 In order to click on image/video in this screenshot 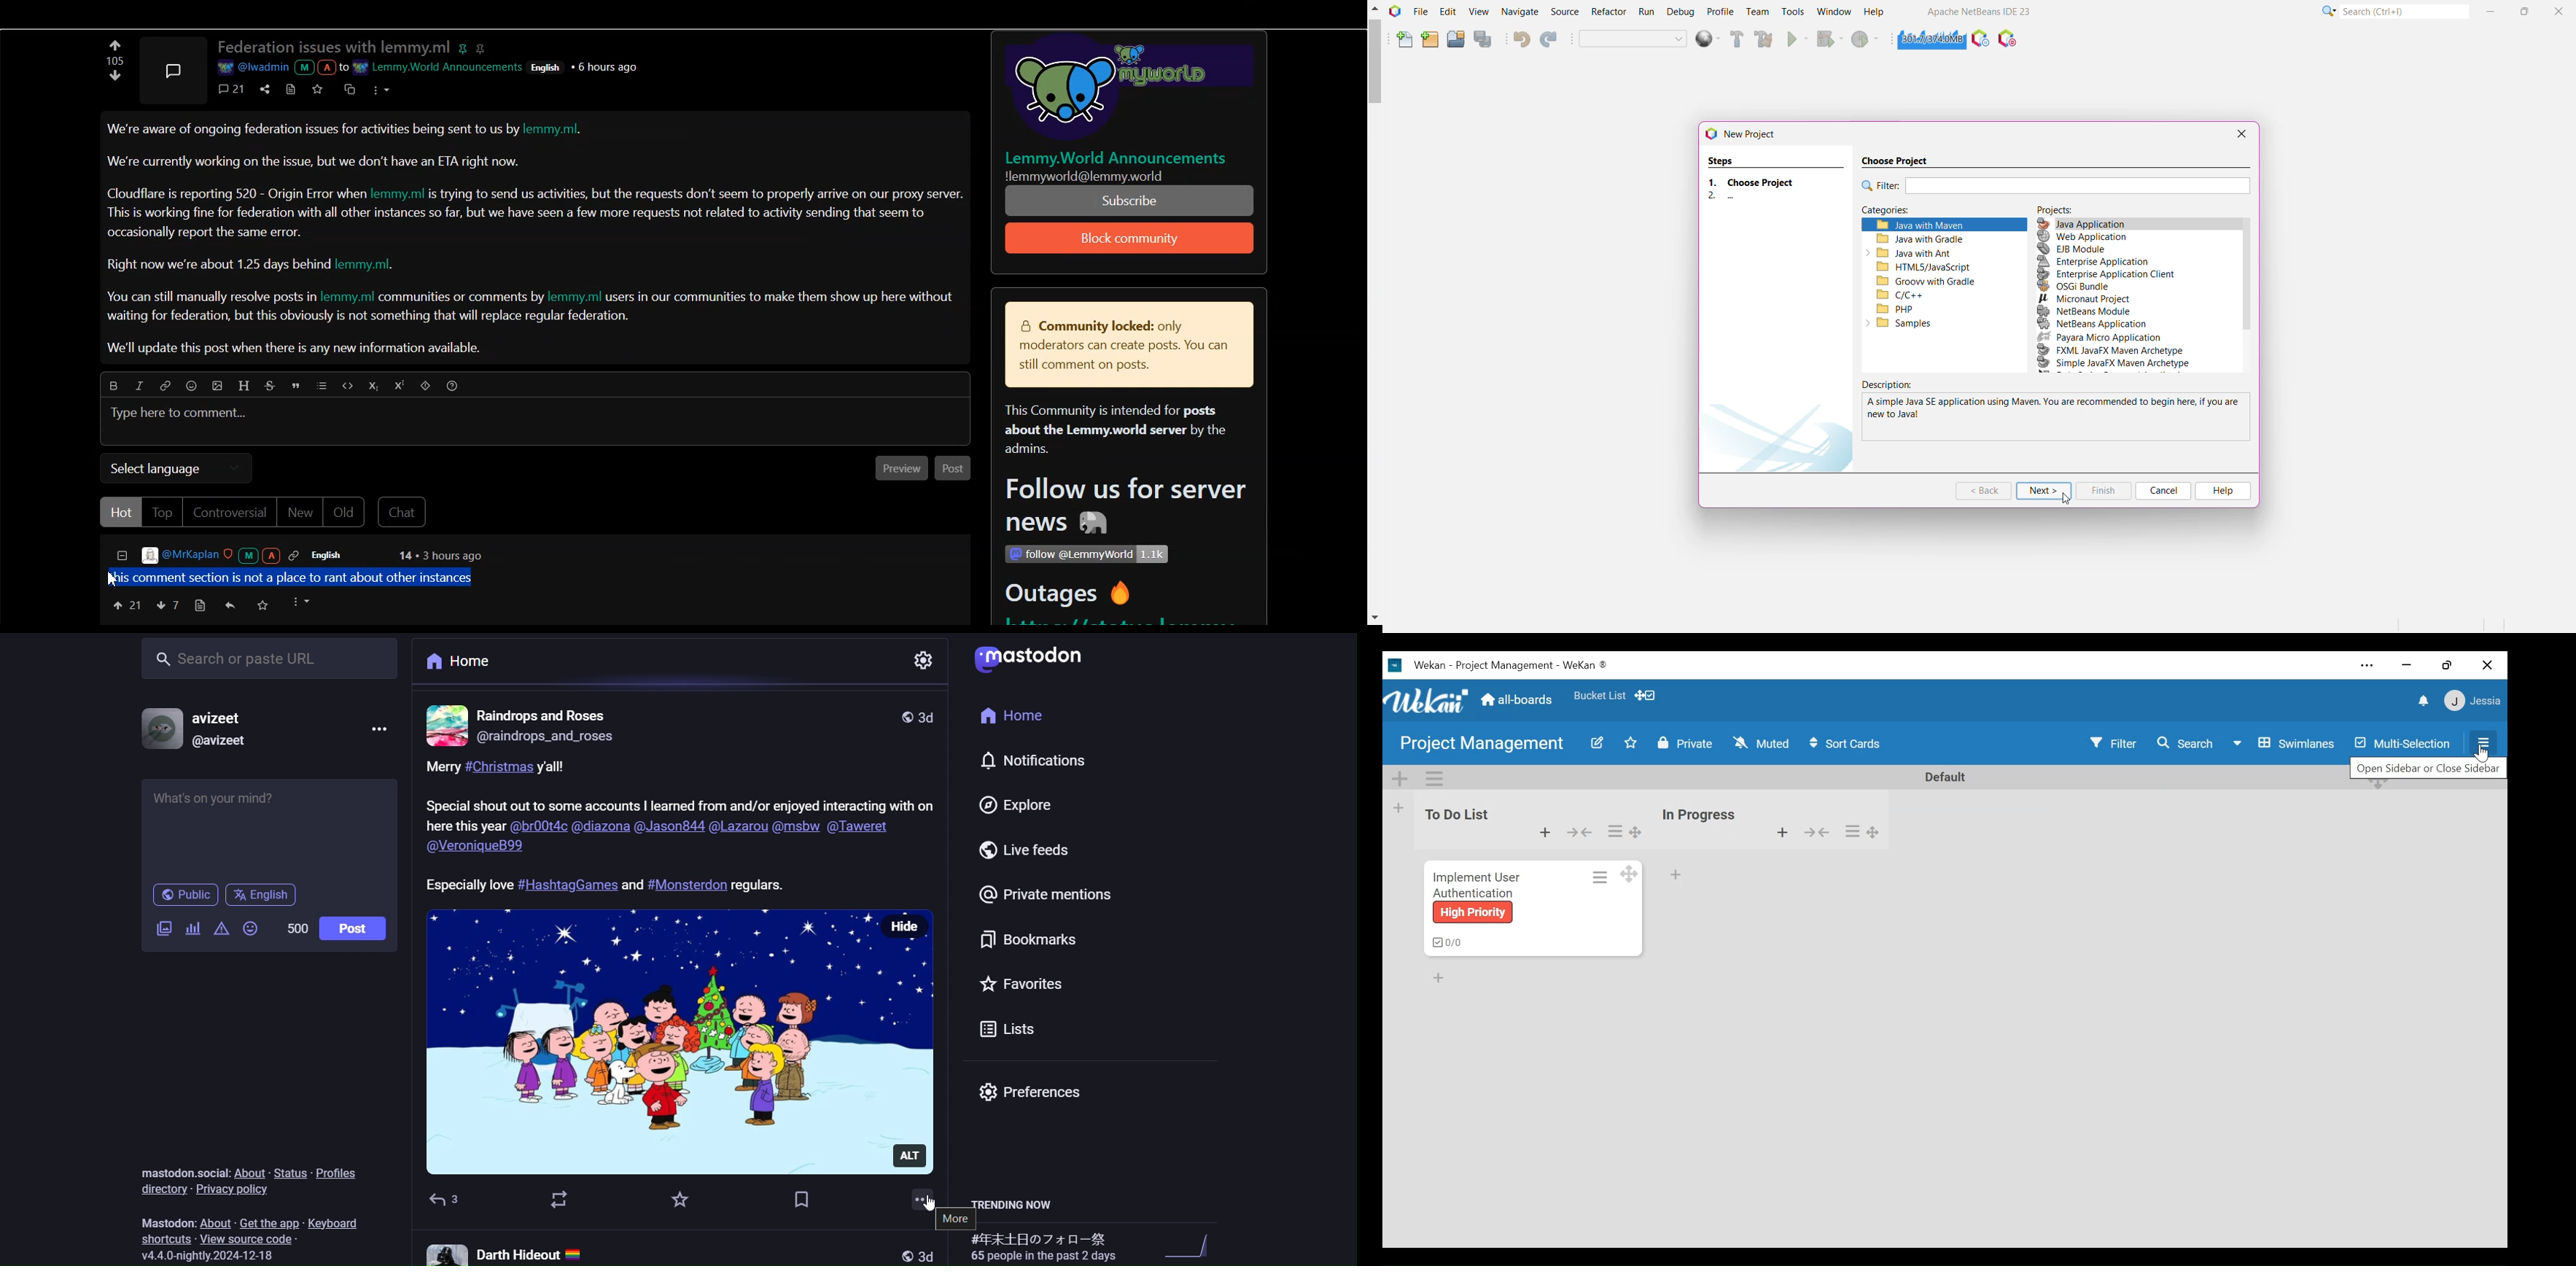, I will do `click(164, 928)`.